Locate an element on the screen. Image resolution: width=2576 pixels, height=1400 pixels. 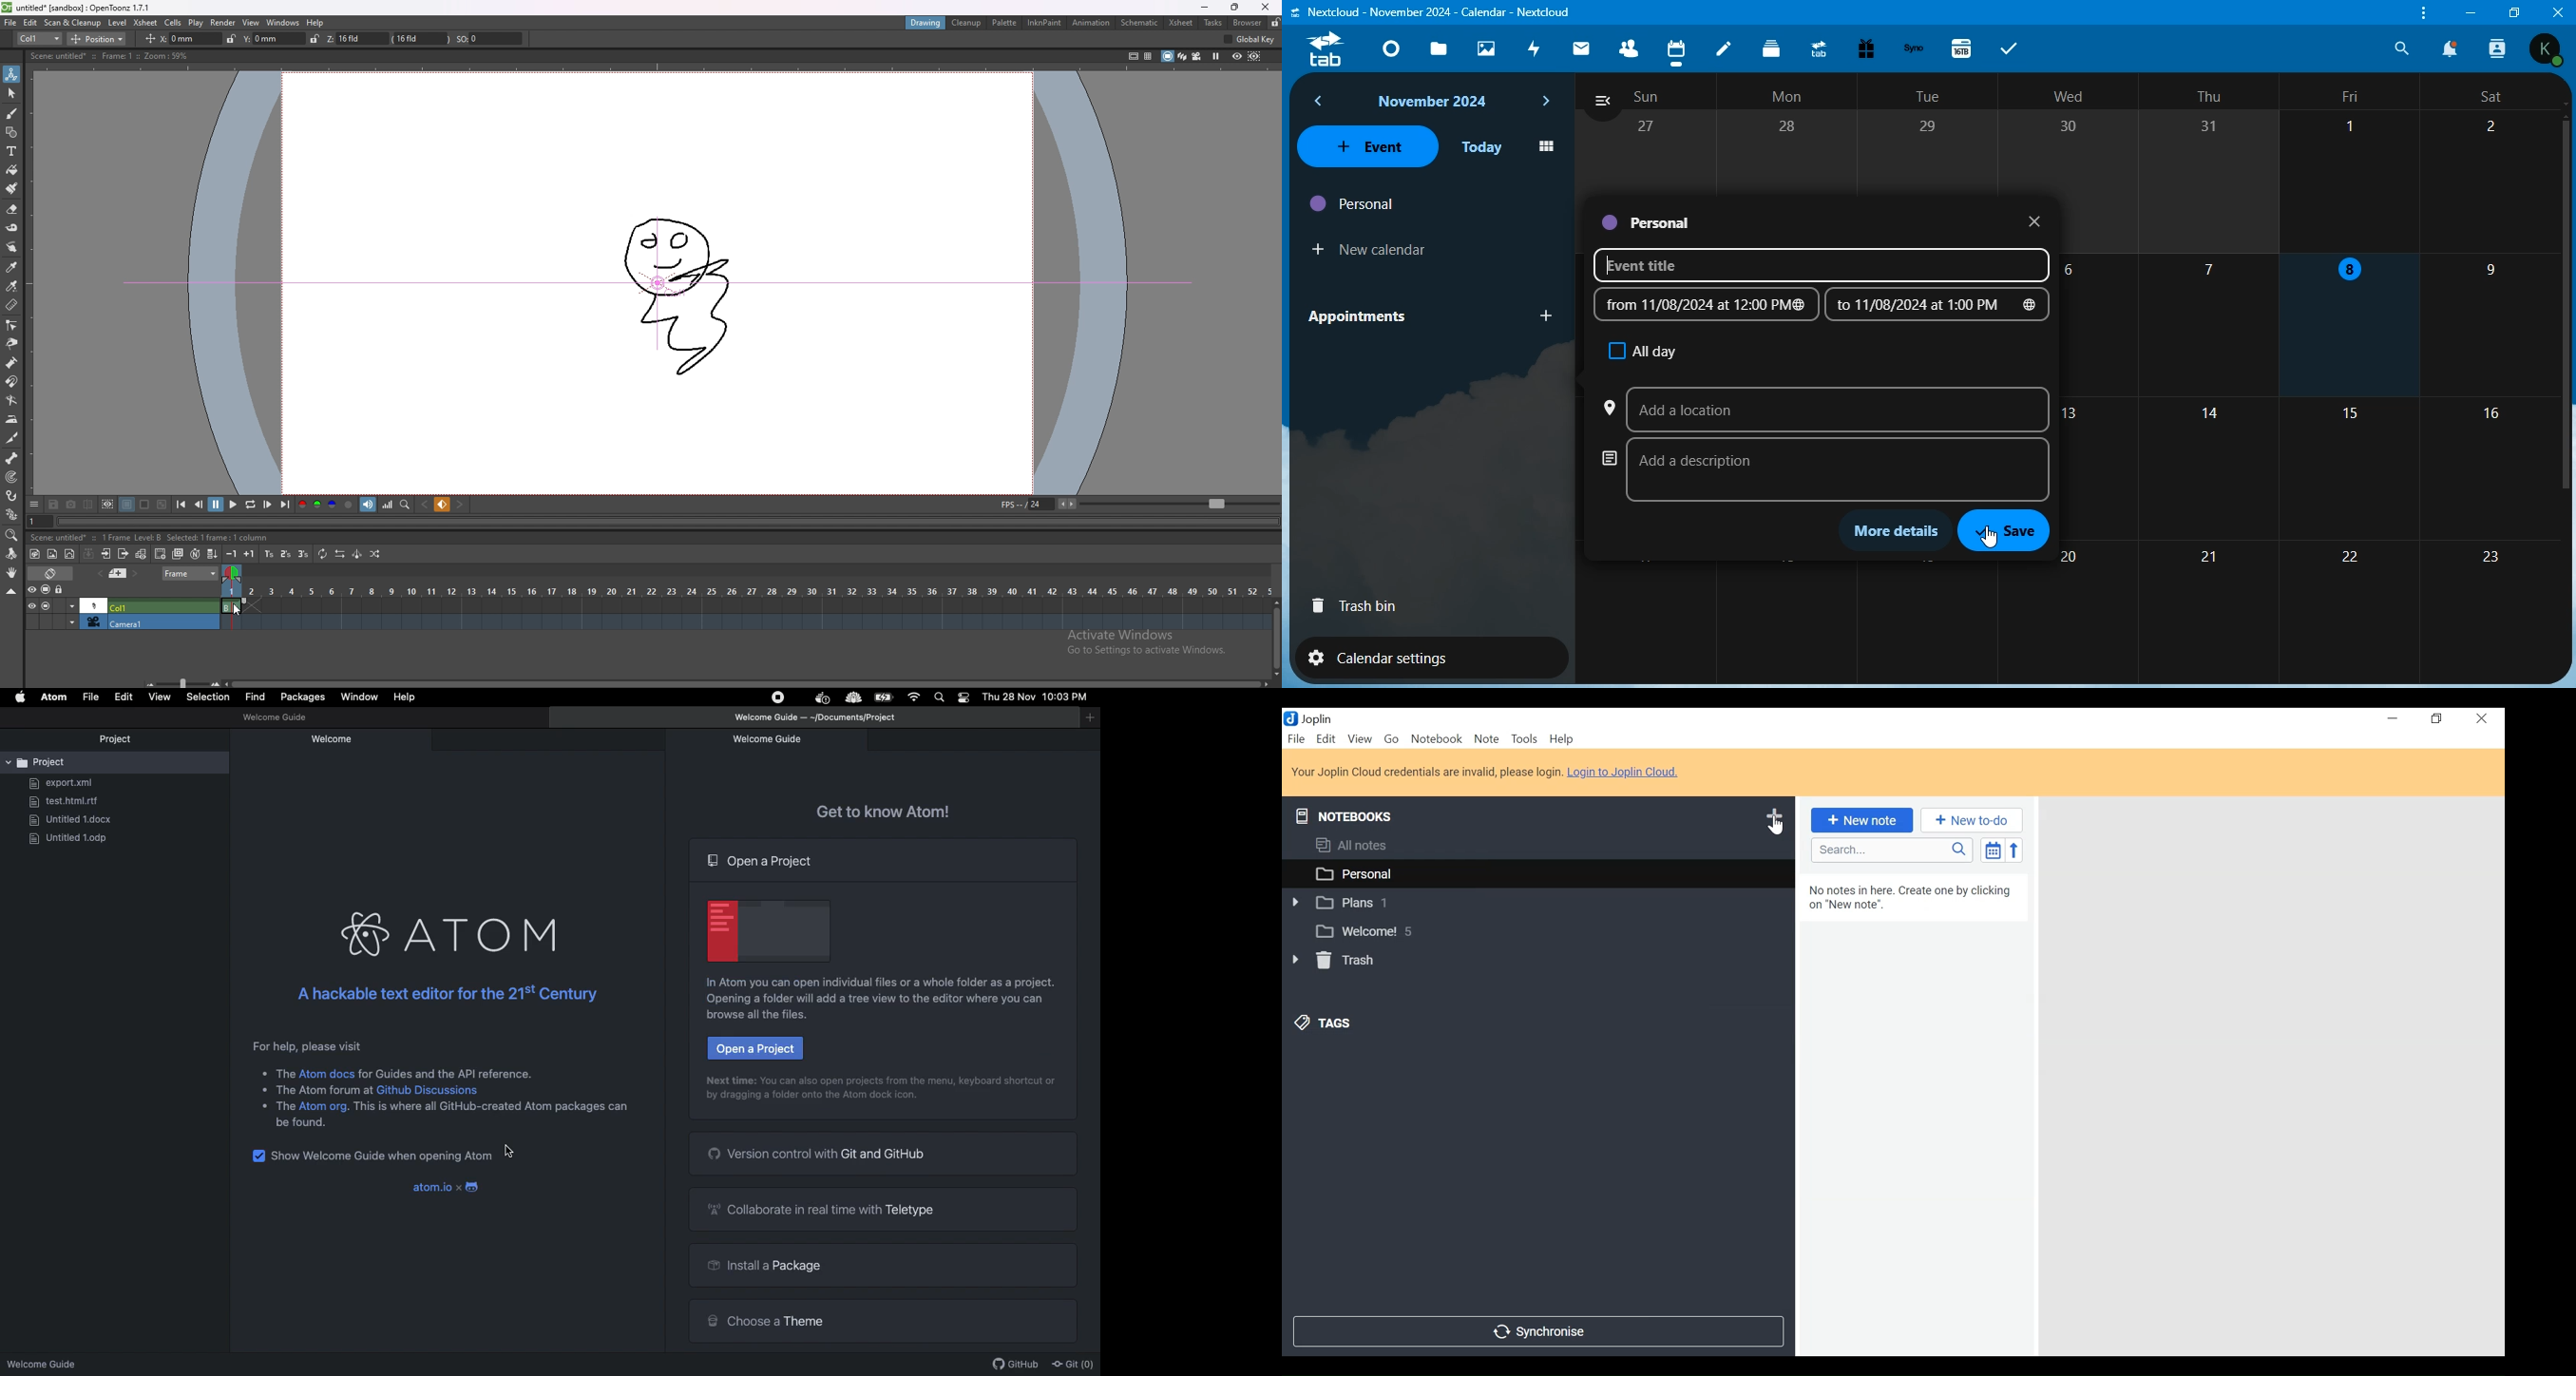
fill is located at coordinates (12, 170).